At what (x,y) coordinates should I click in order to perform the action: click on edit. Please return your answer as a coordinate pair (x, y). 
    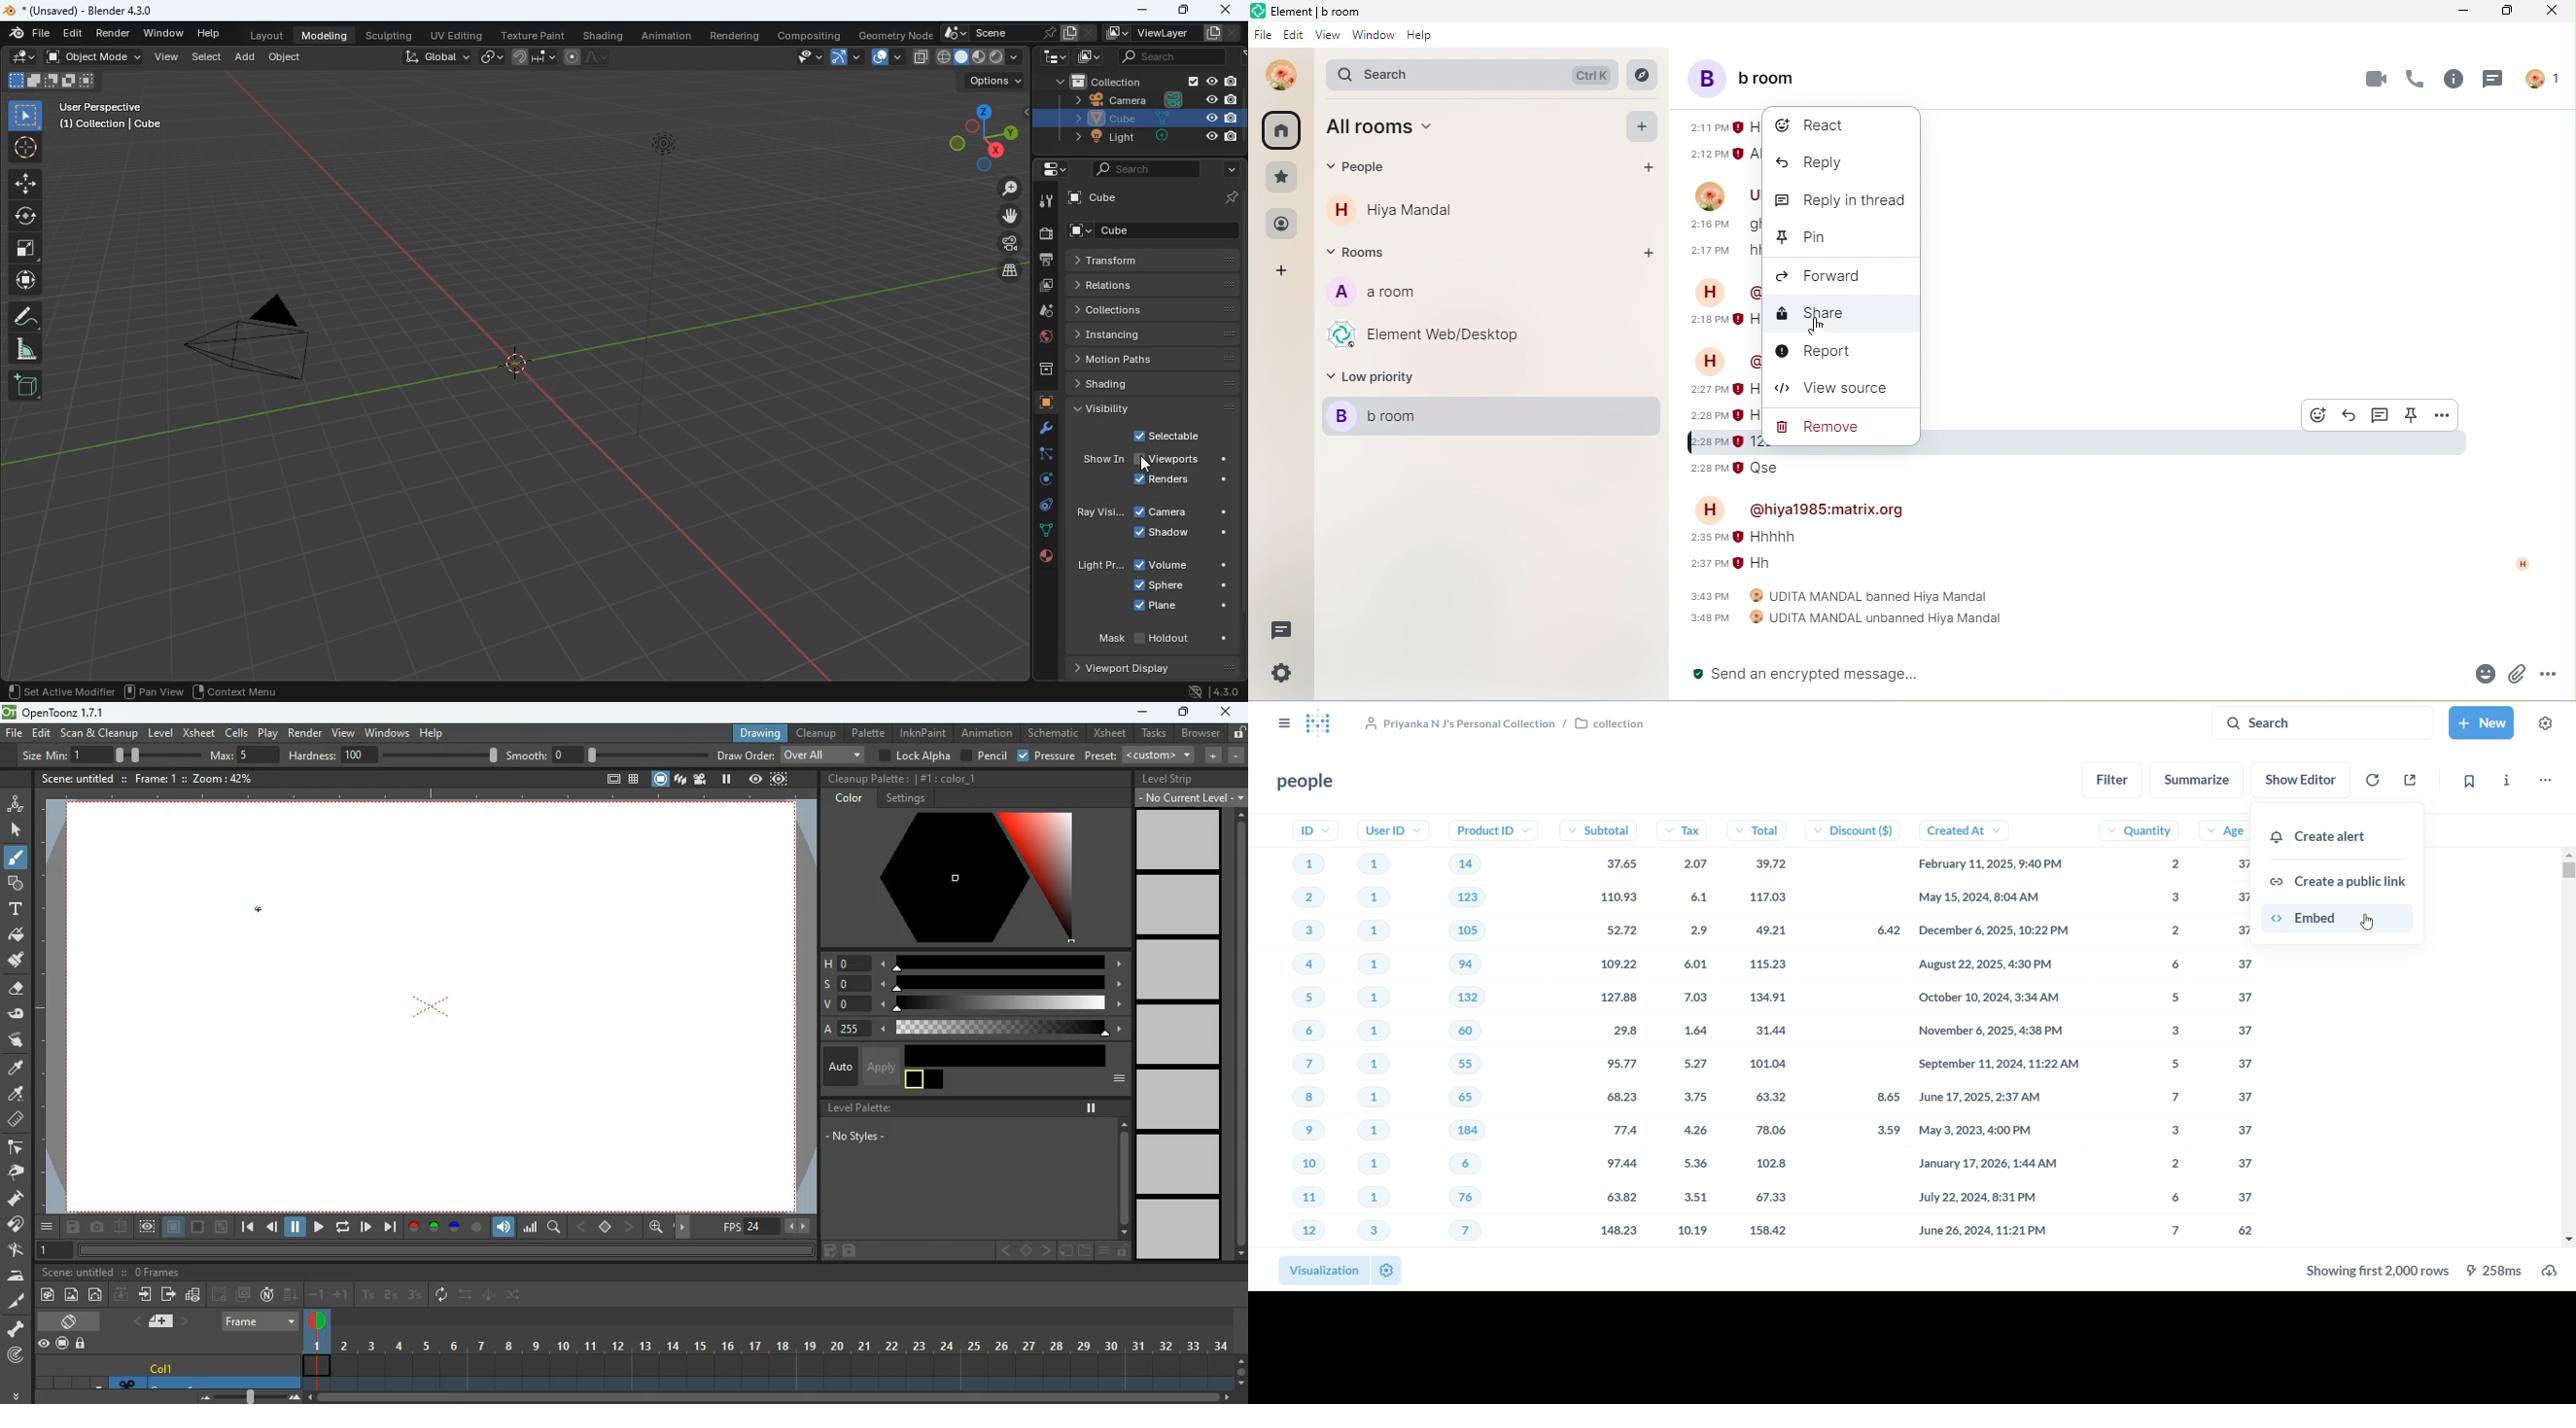
    Looking at the image, I should click on (1294, 37).